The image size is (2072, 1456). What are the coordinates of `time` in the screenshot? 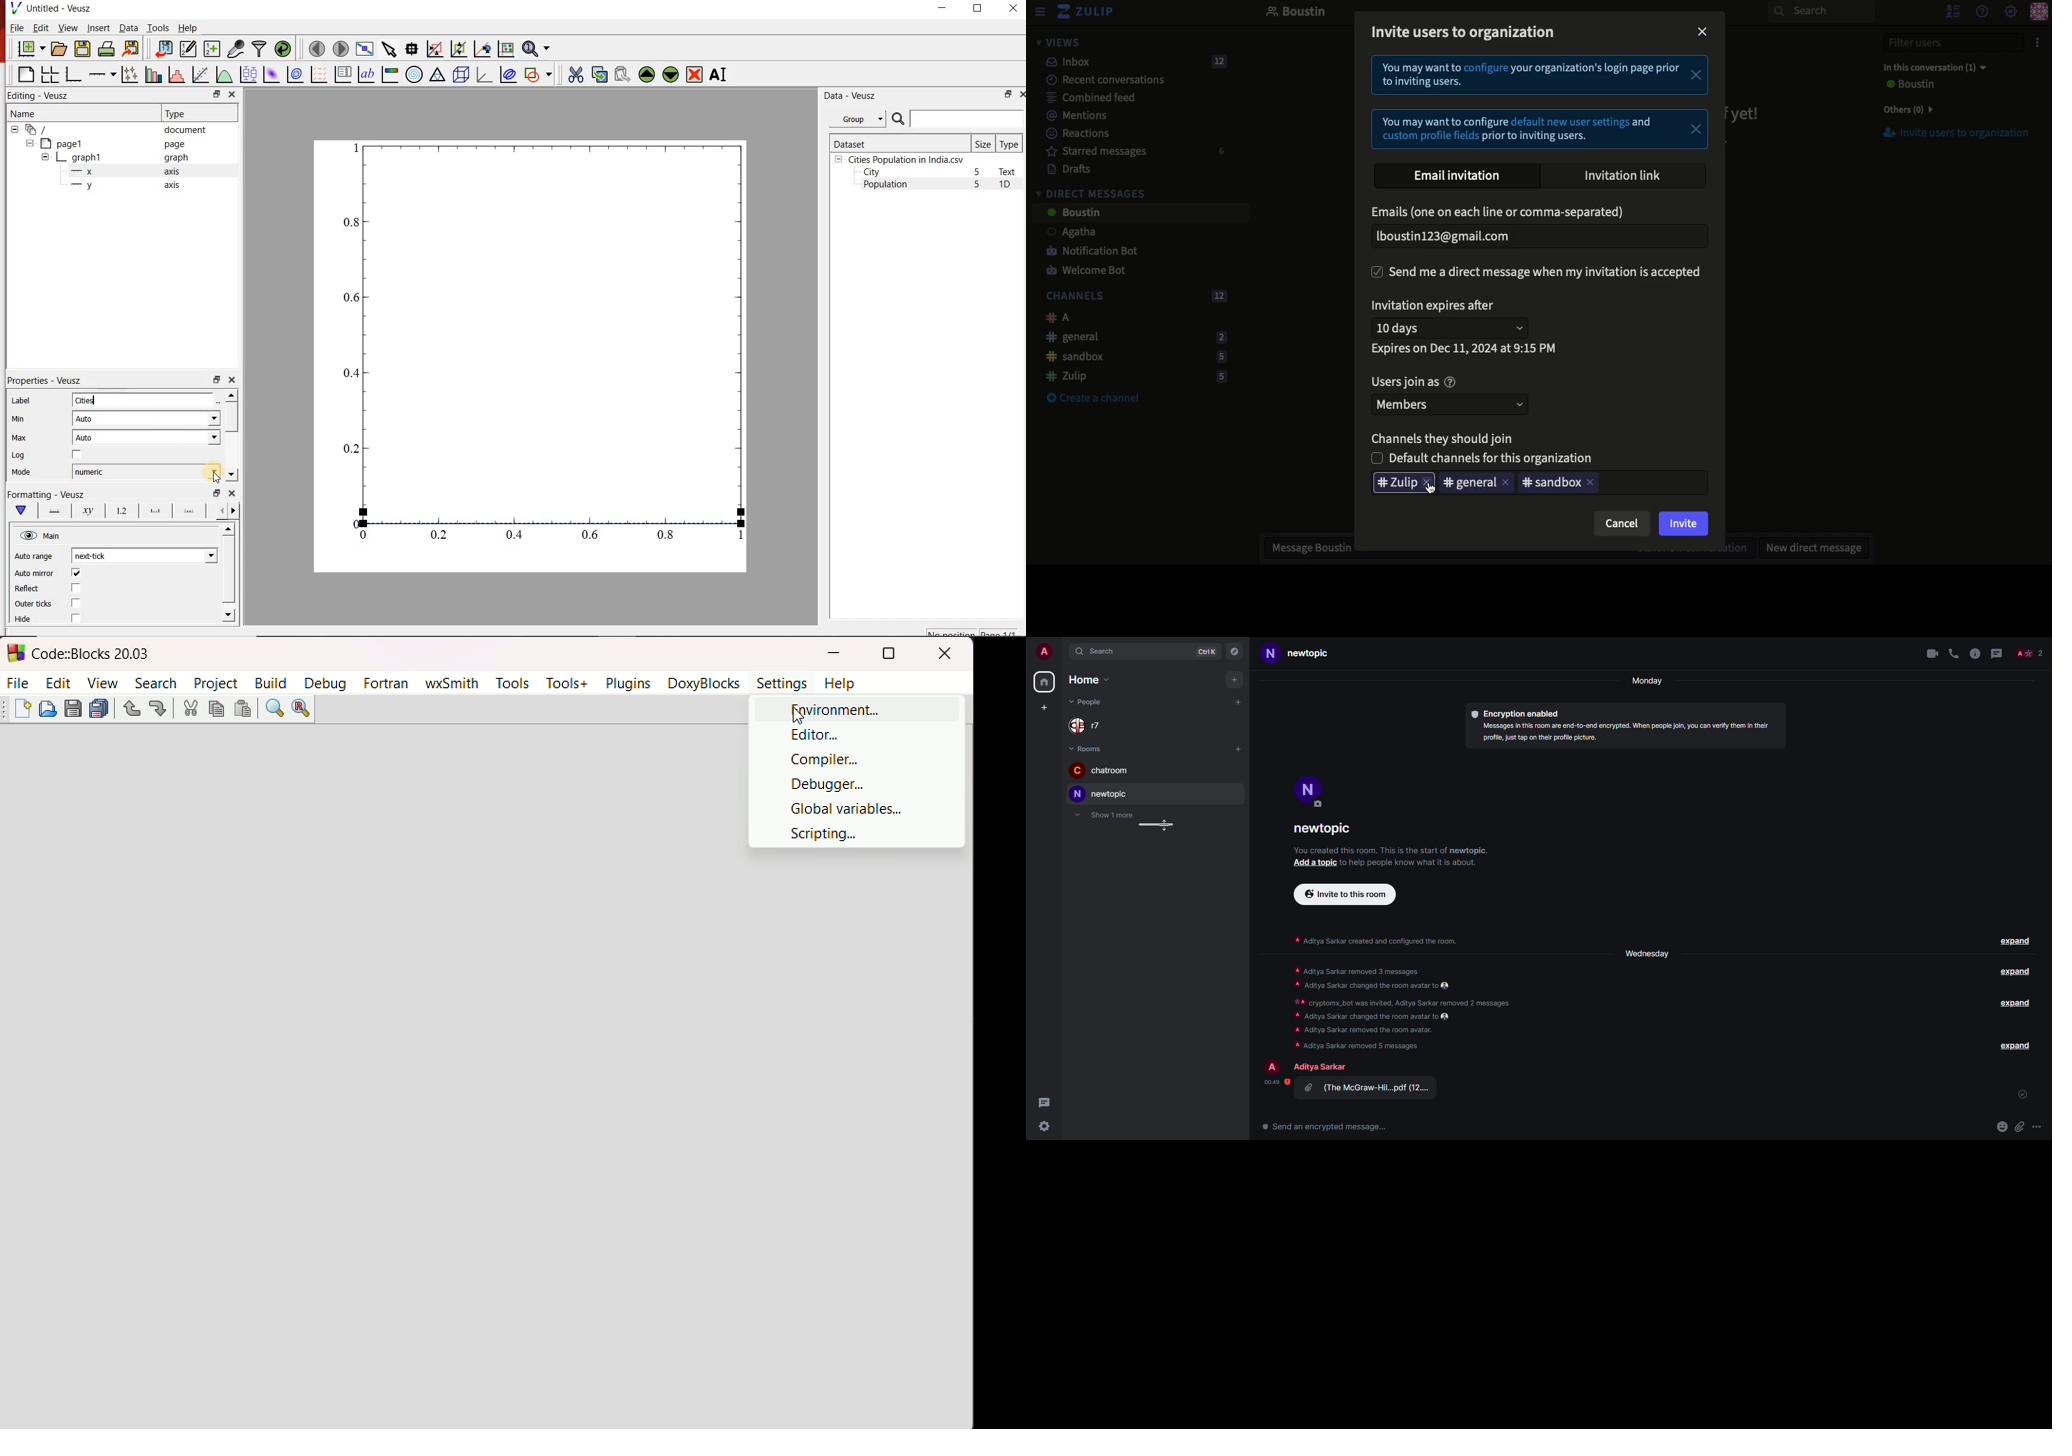 It's located at (1273, 1083).